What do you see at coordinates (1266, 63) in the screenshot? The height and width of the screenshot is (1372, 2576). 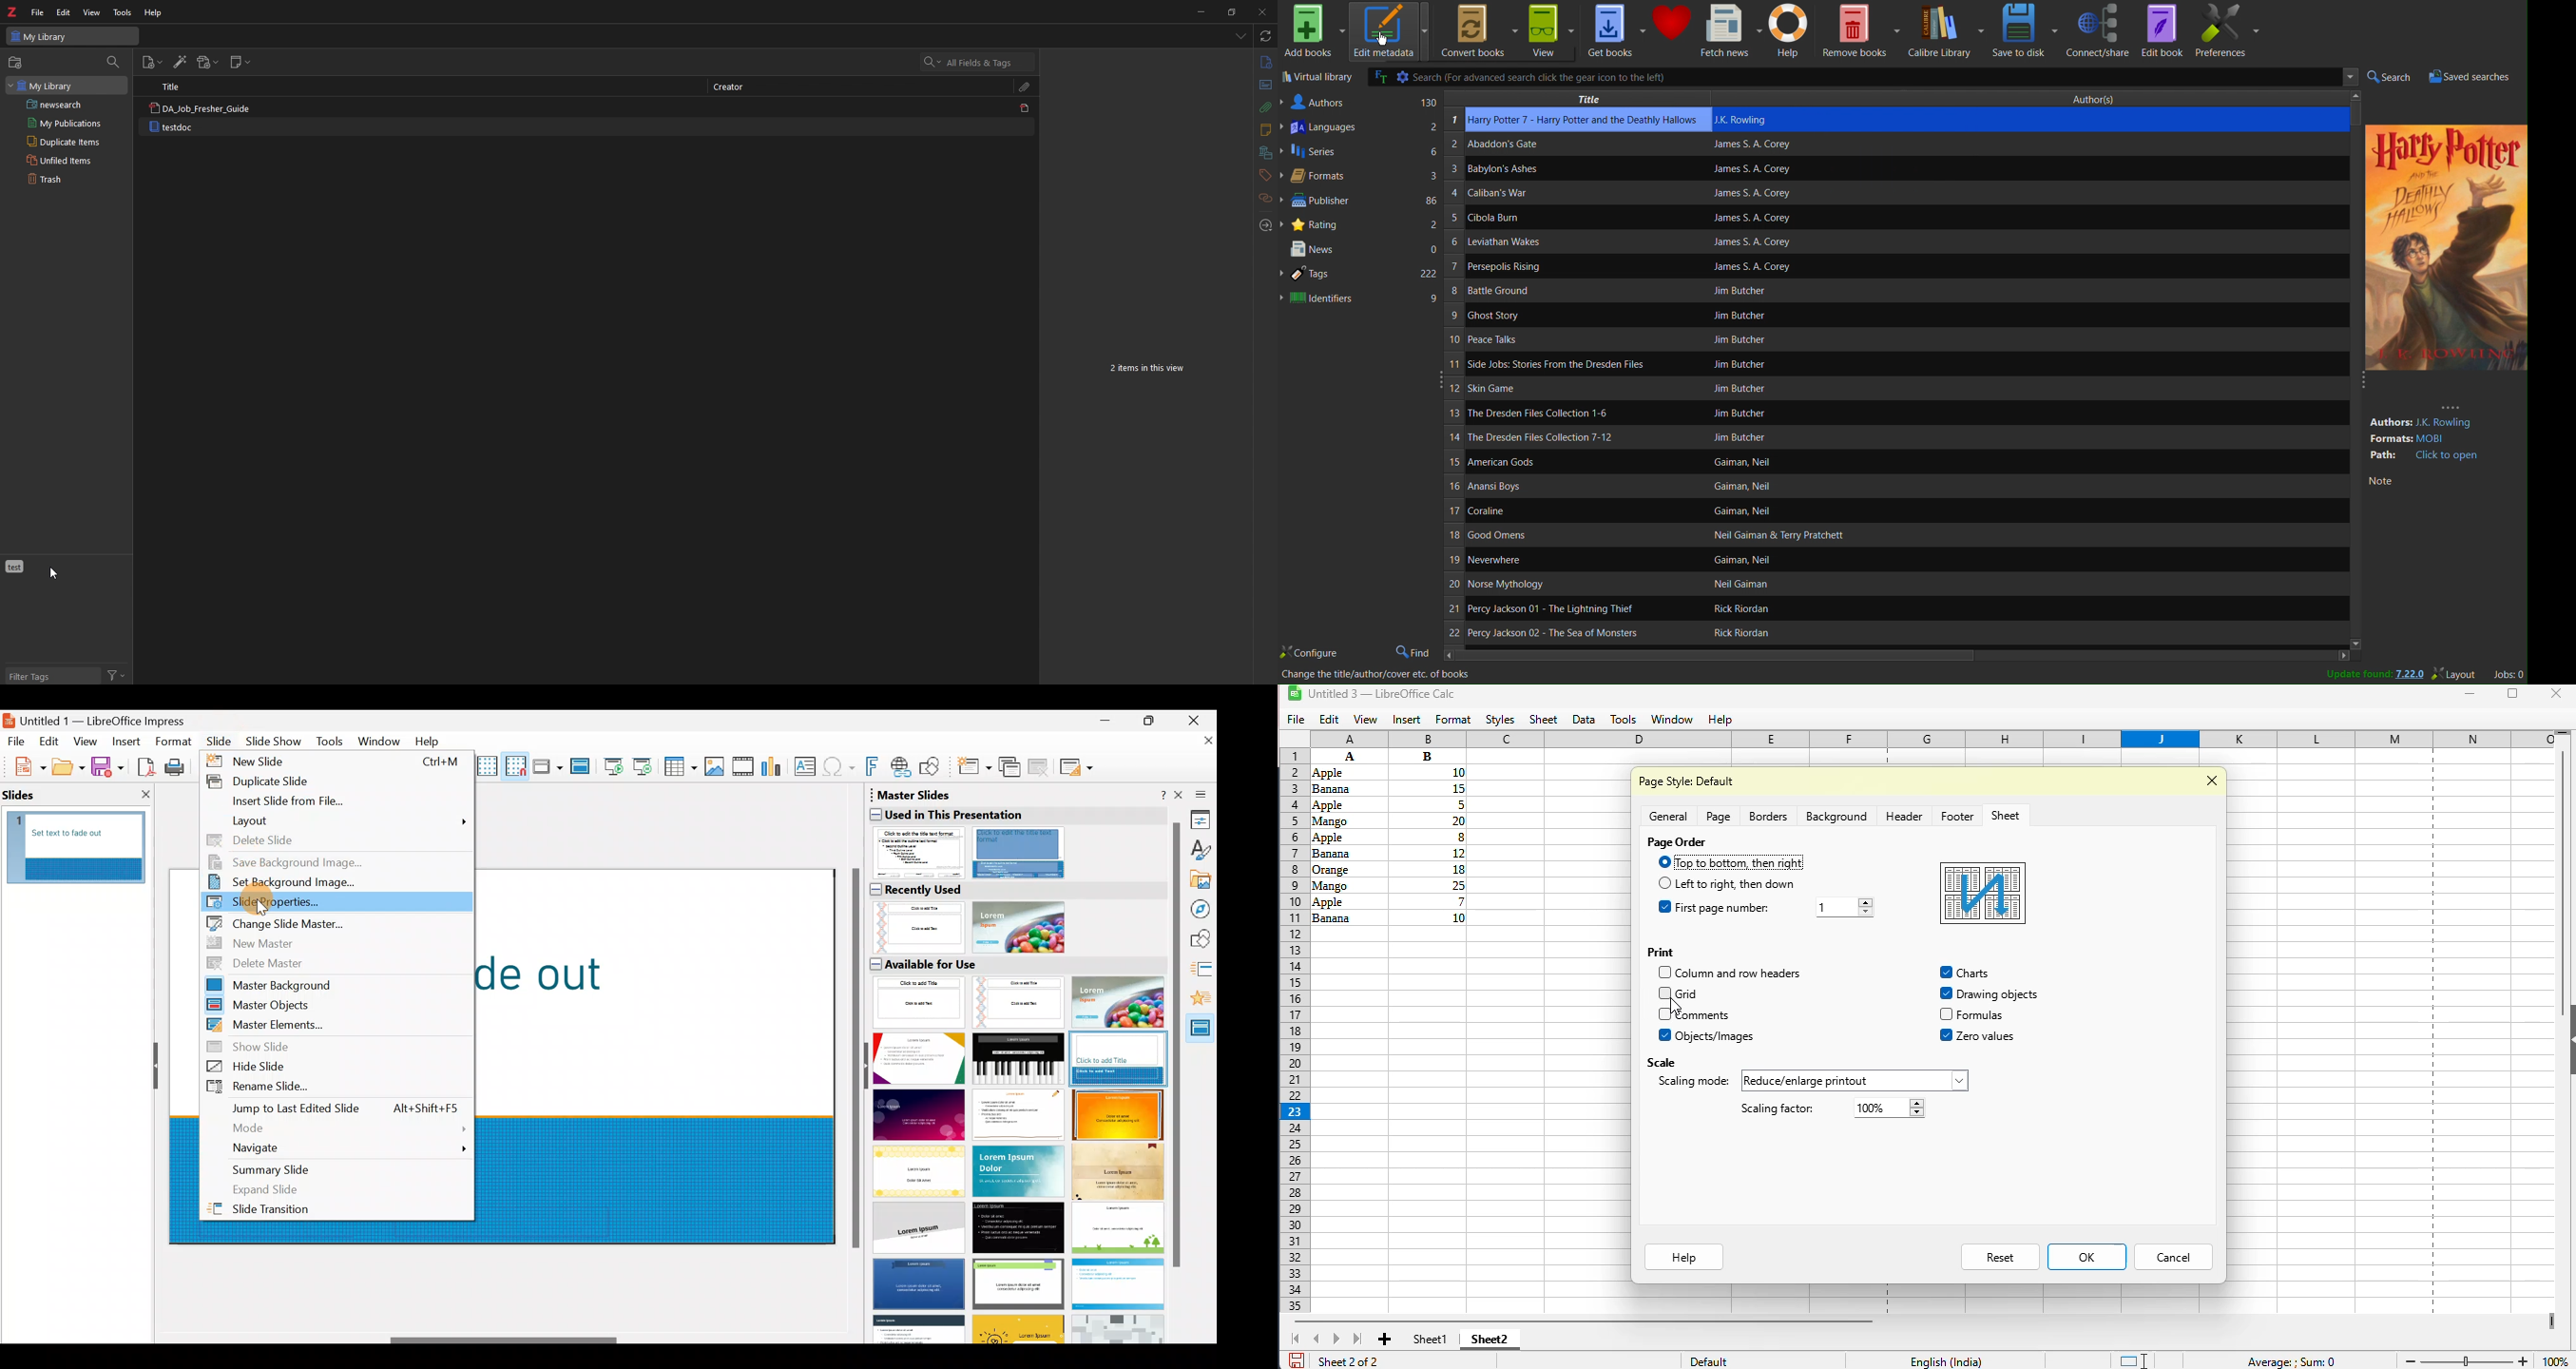 I see `info` at bounding box center [1266, 63].